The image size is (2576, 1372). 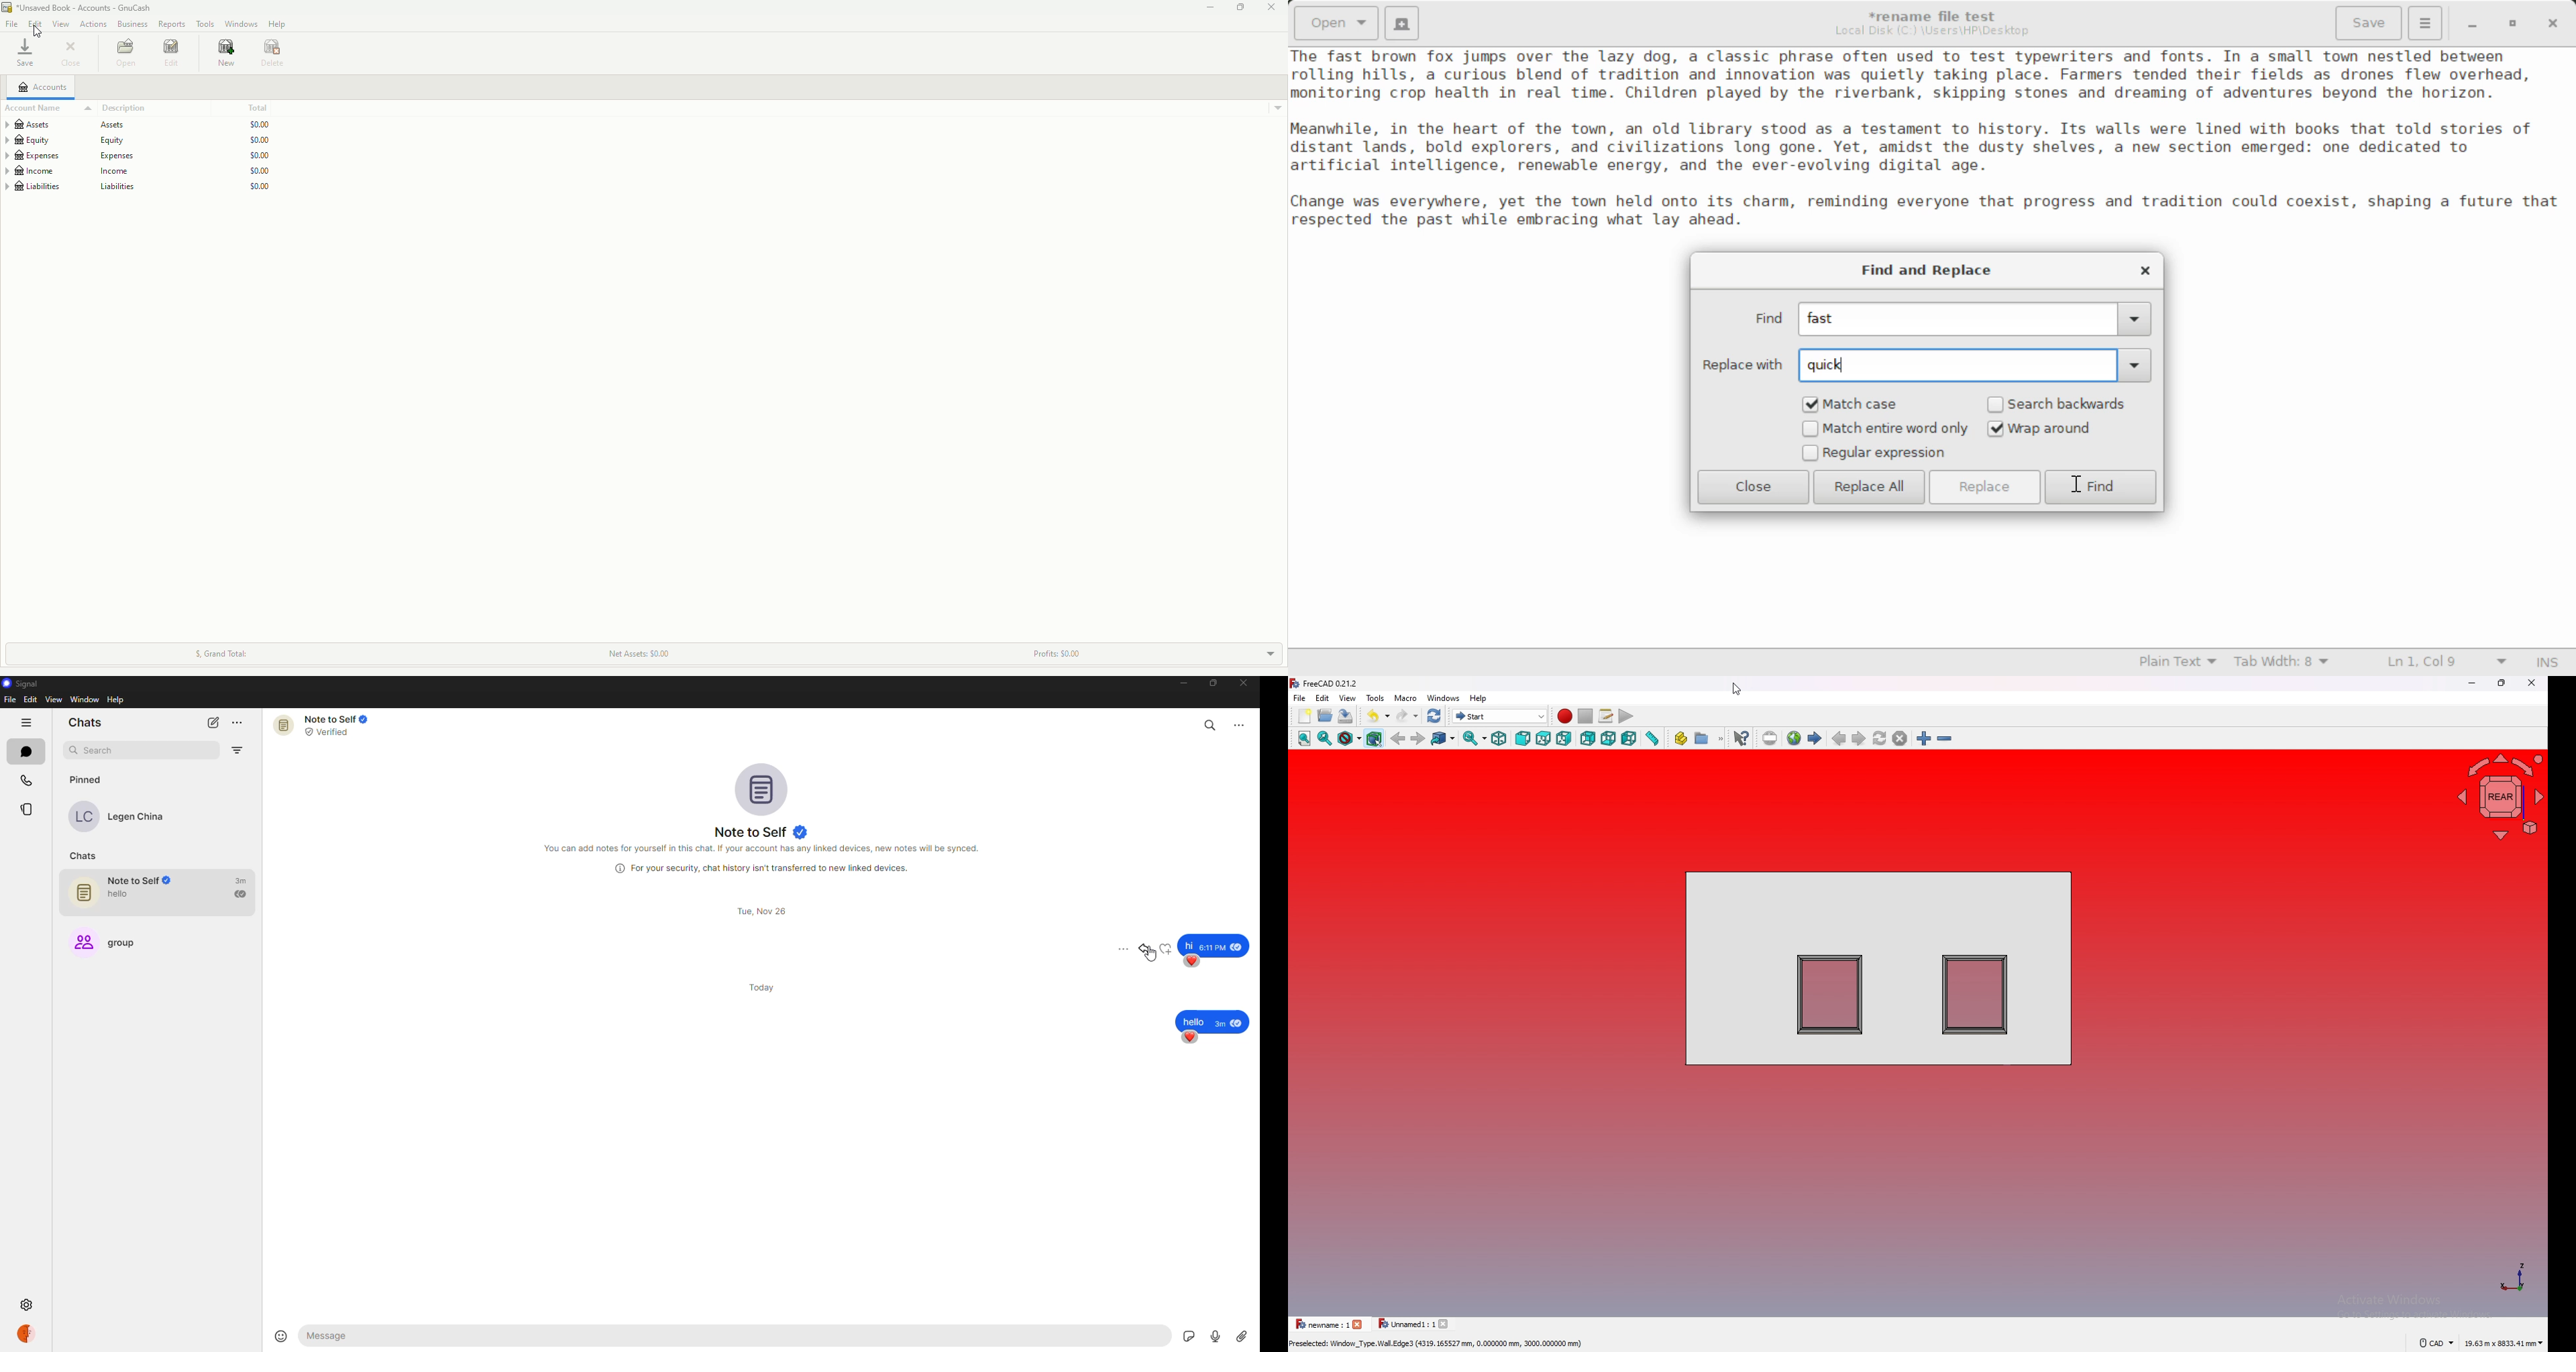 I want to click on Income, so click(x=138, y=172).